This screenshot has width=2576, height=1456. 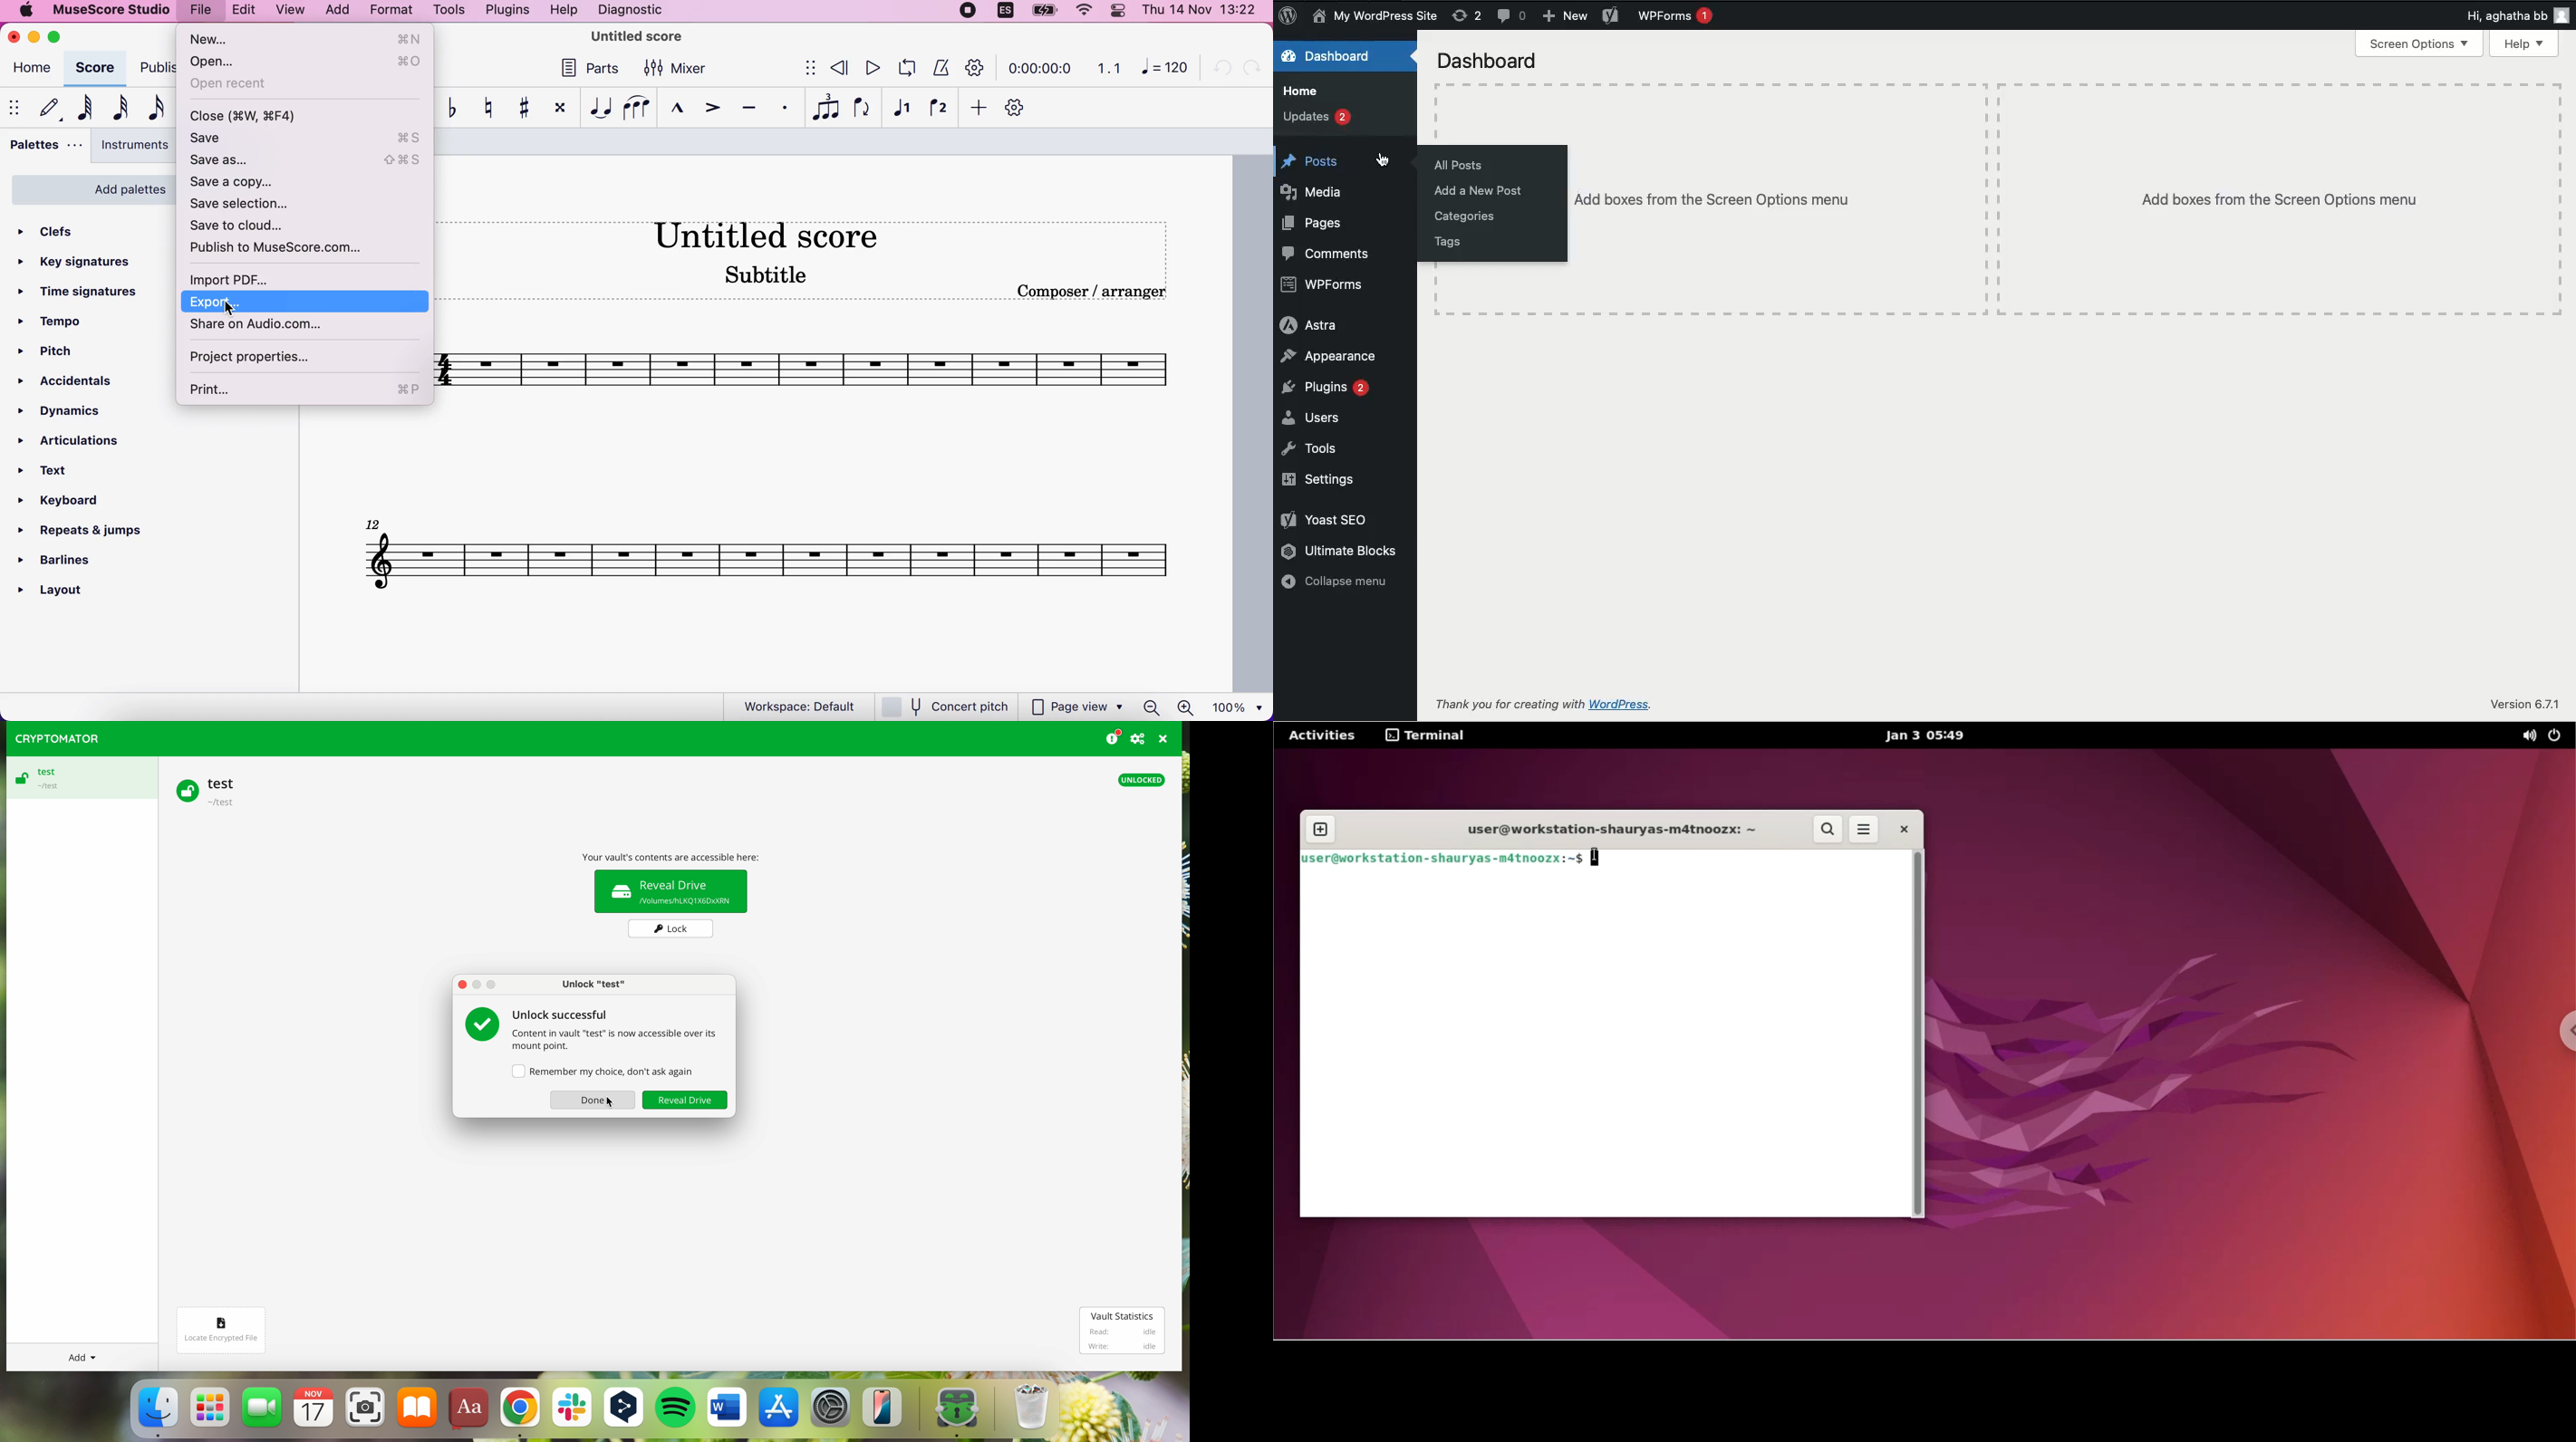 What do you see at coordinates (254, 226) in the screenshot?
I see `save to cloud` at bounding box center [254, 226].